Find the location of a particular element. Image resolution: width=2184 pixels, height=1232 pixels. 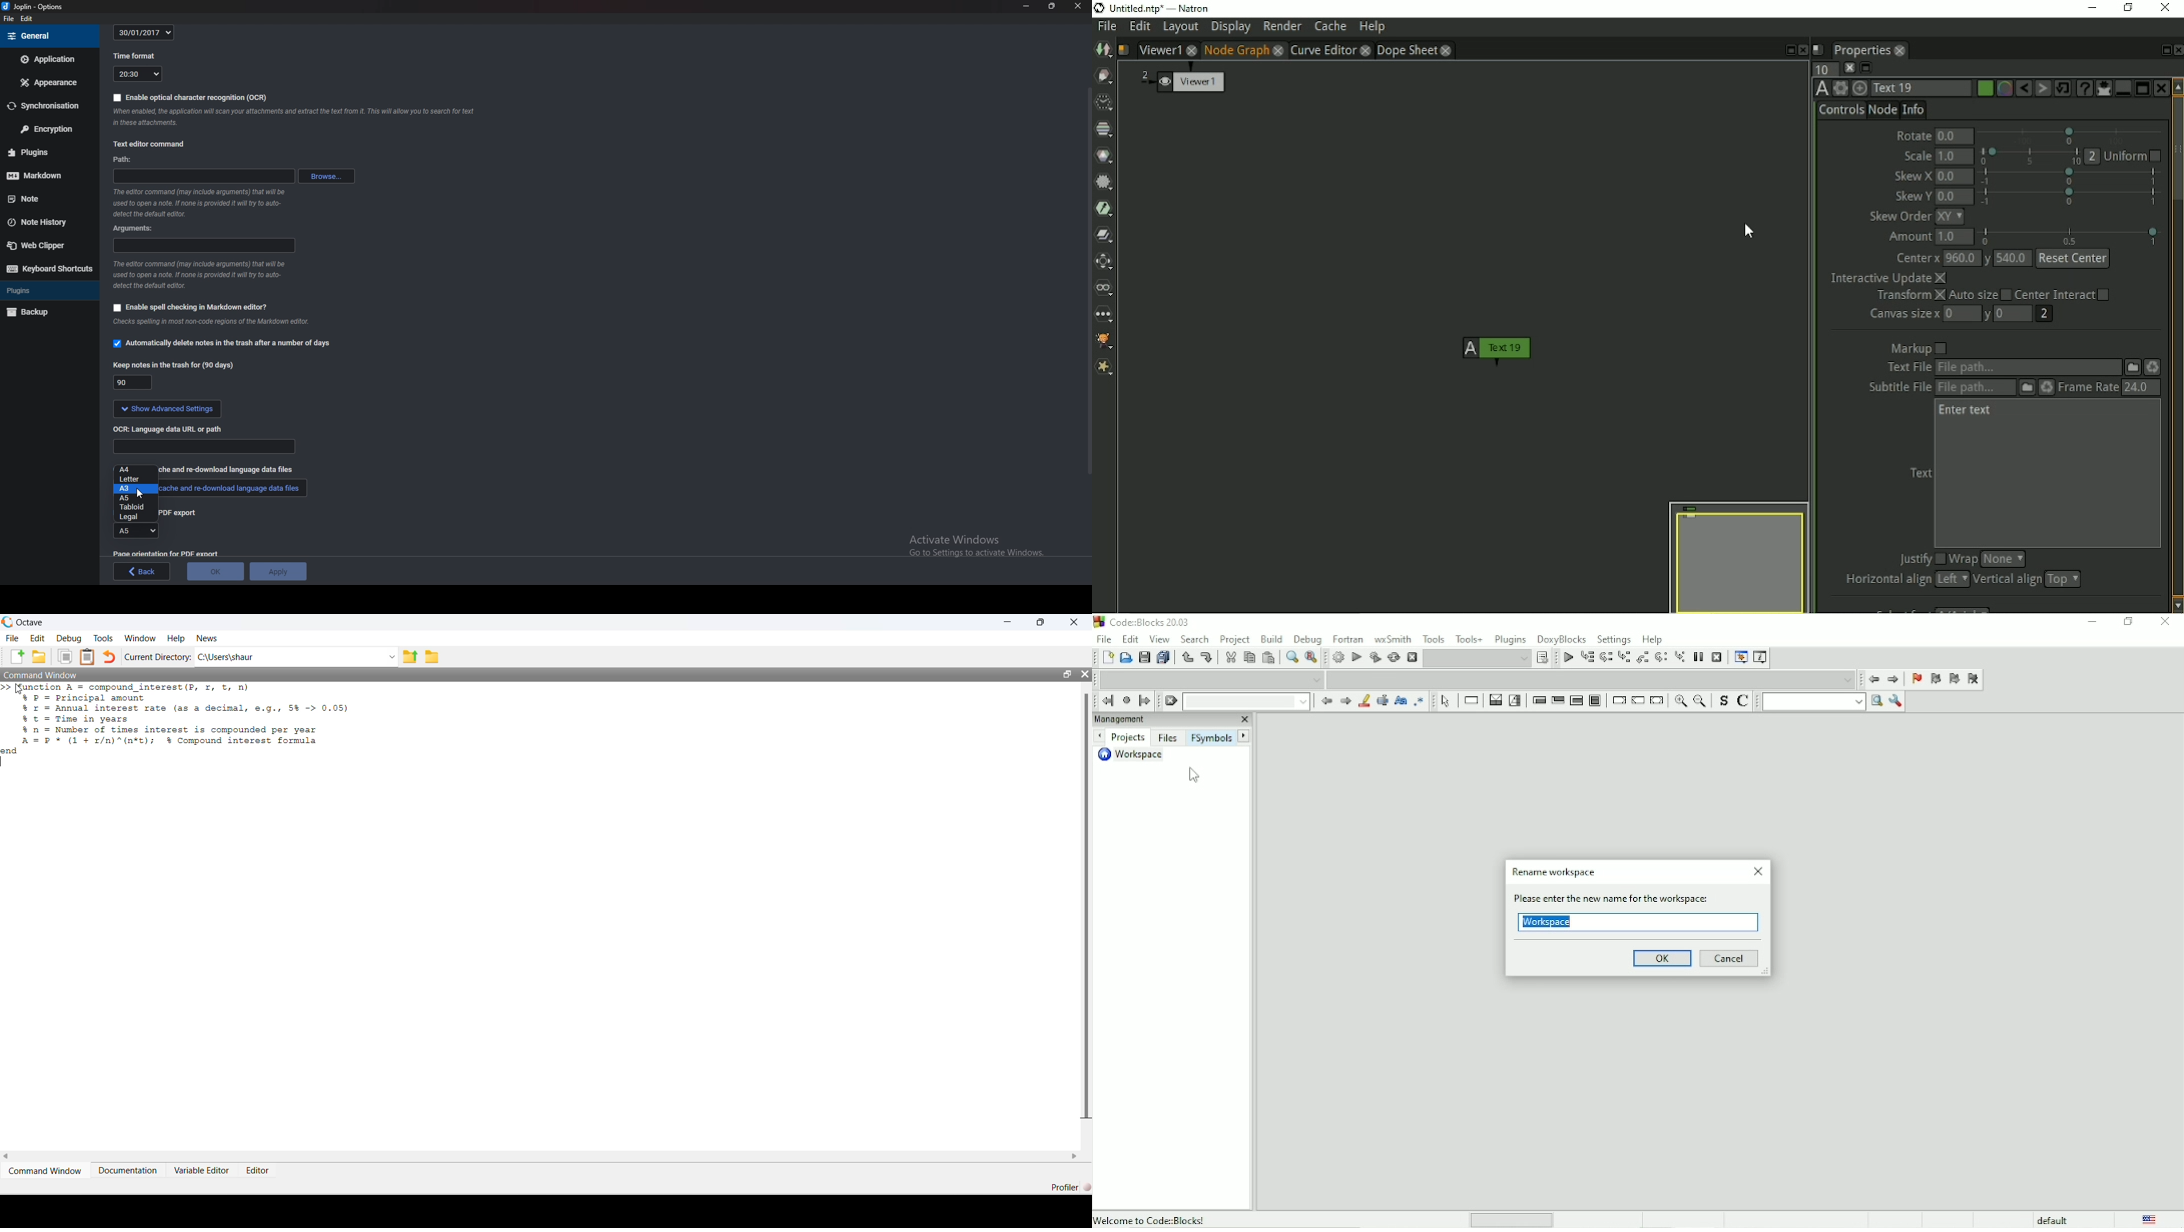

Script name is located at coordinates (1818, 50).